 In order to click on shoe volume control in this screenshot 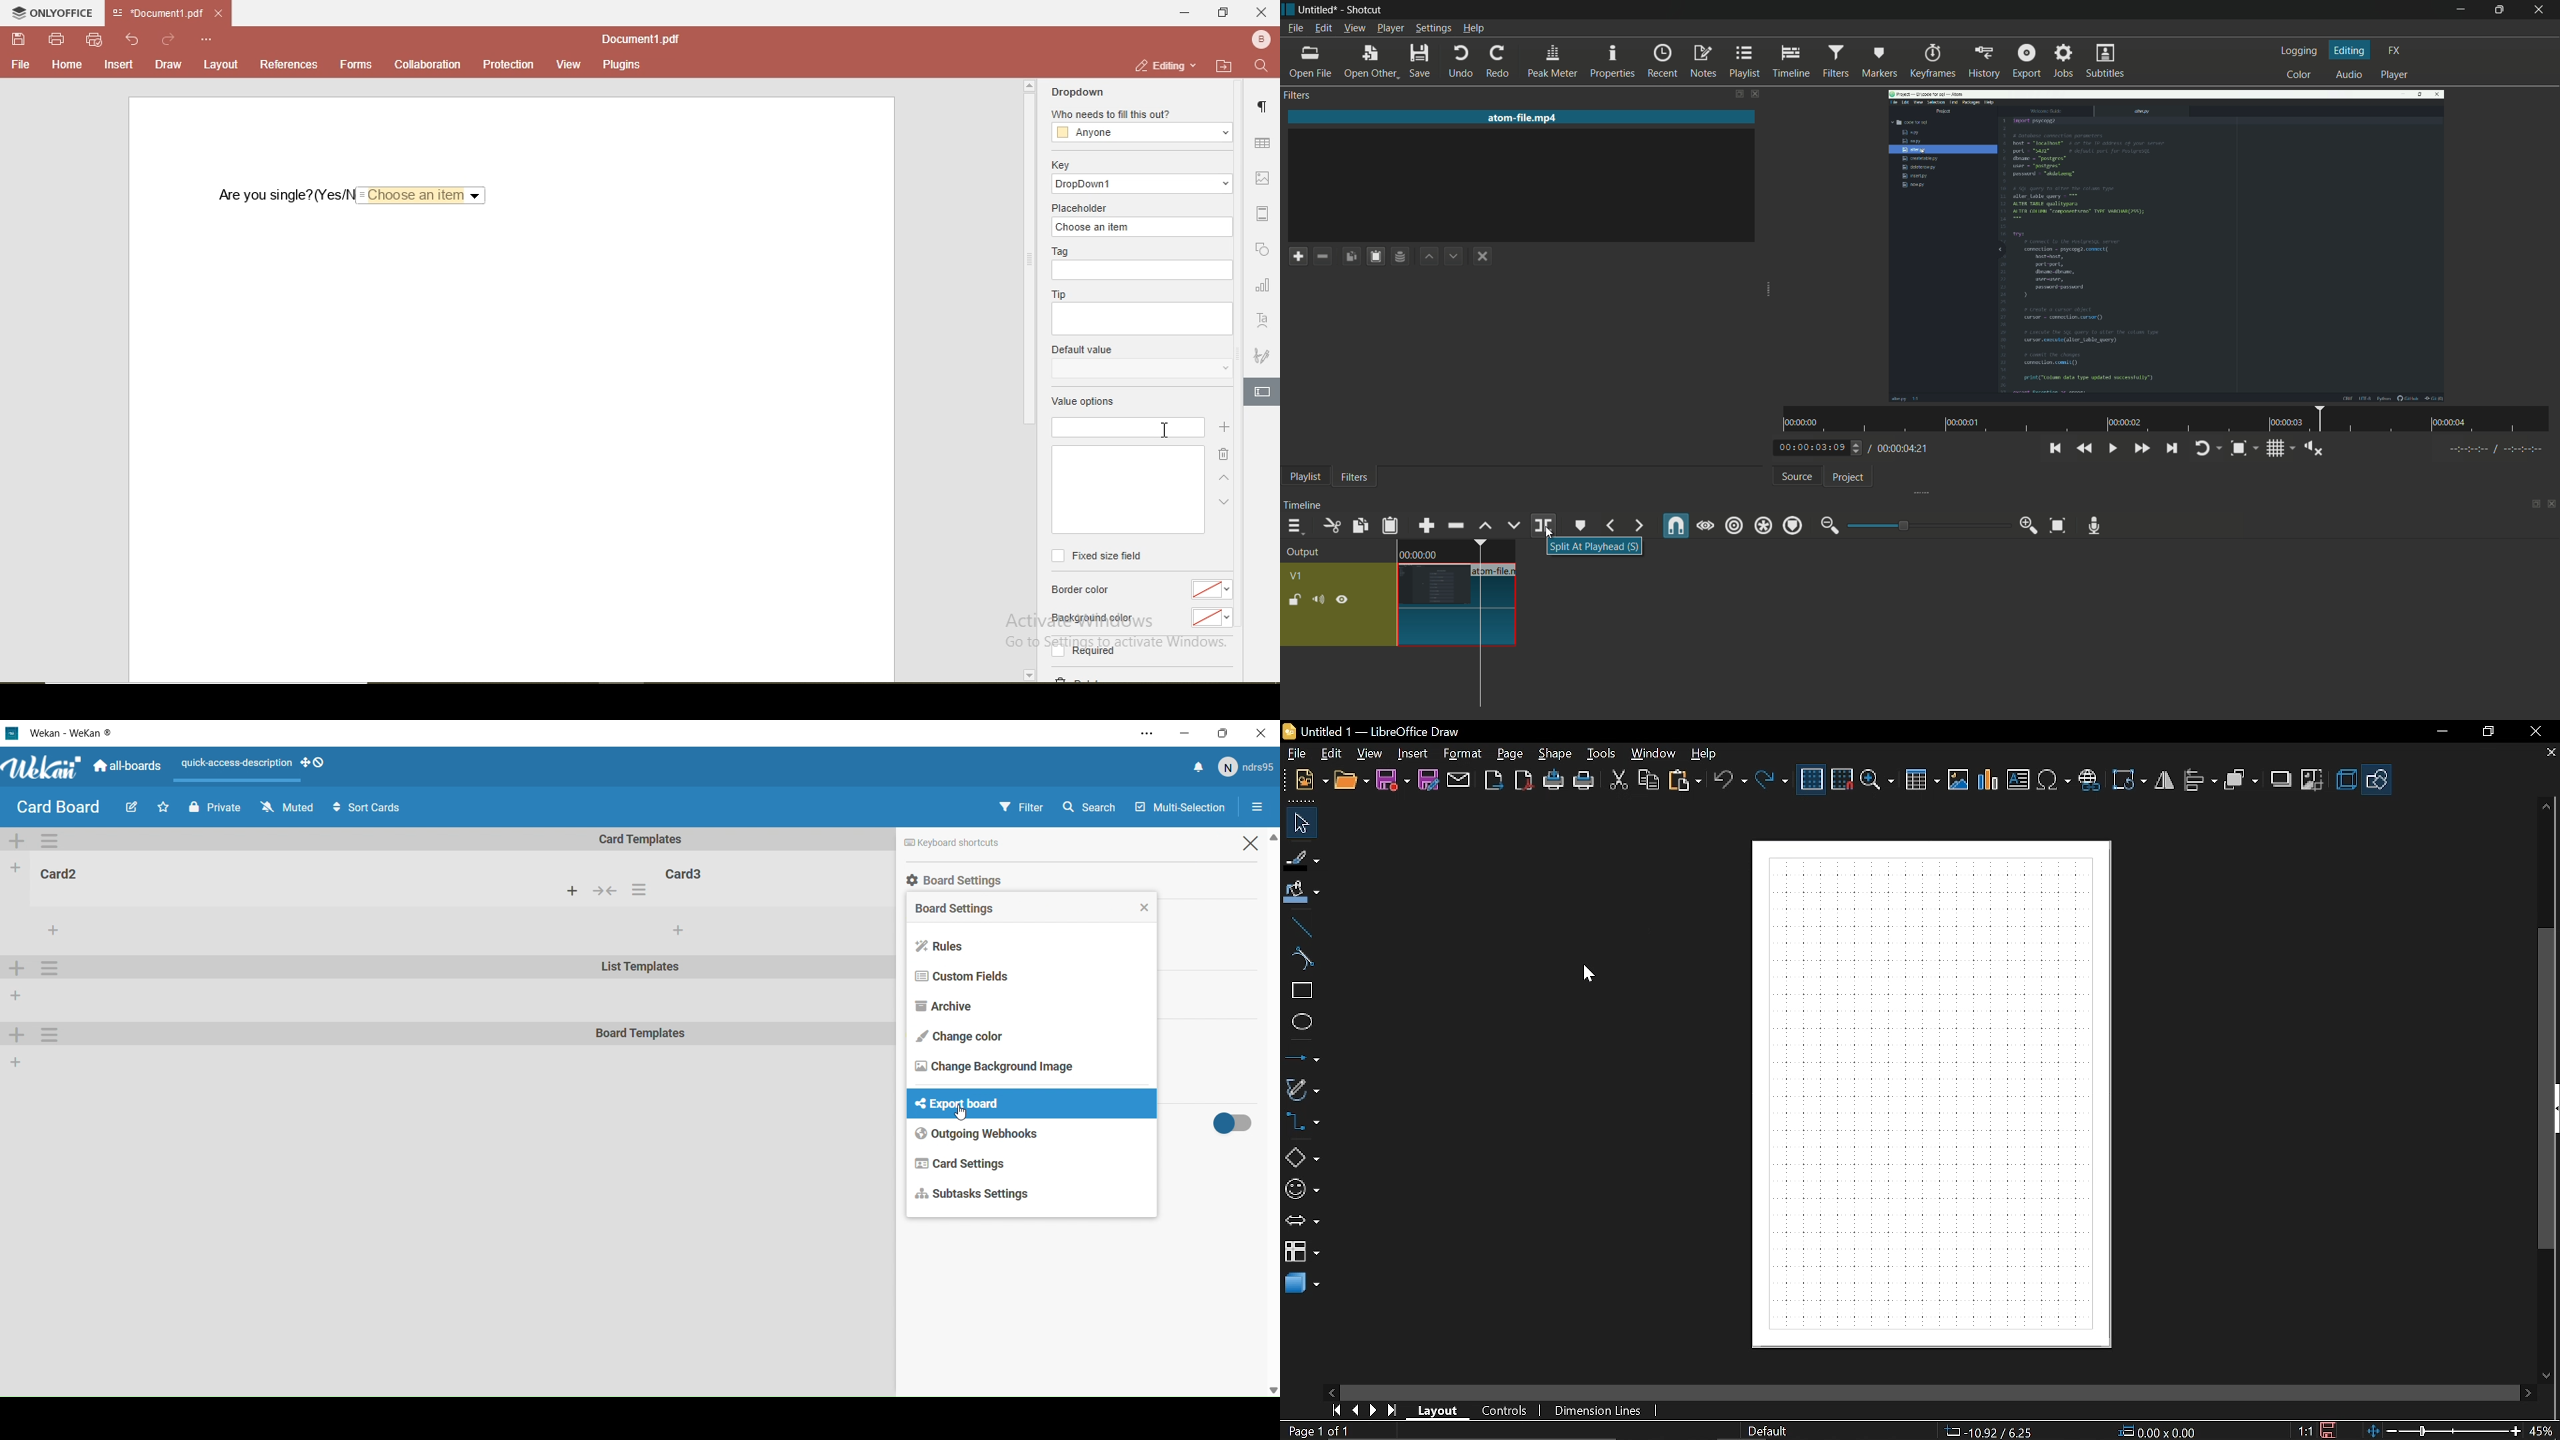, I will do `click(2315, 449)`.